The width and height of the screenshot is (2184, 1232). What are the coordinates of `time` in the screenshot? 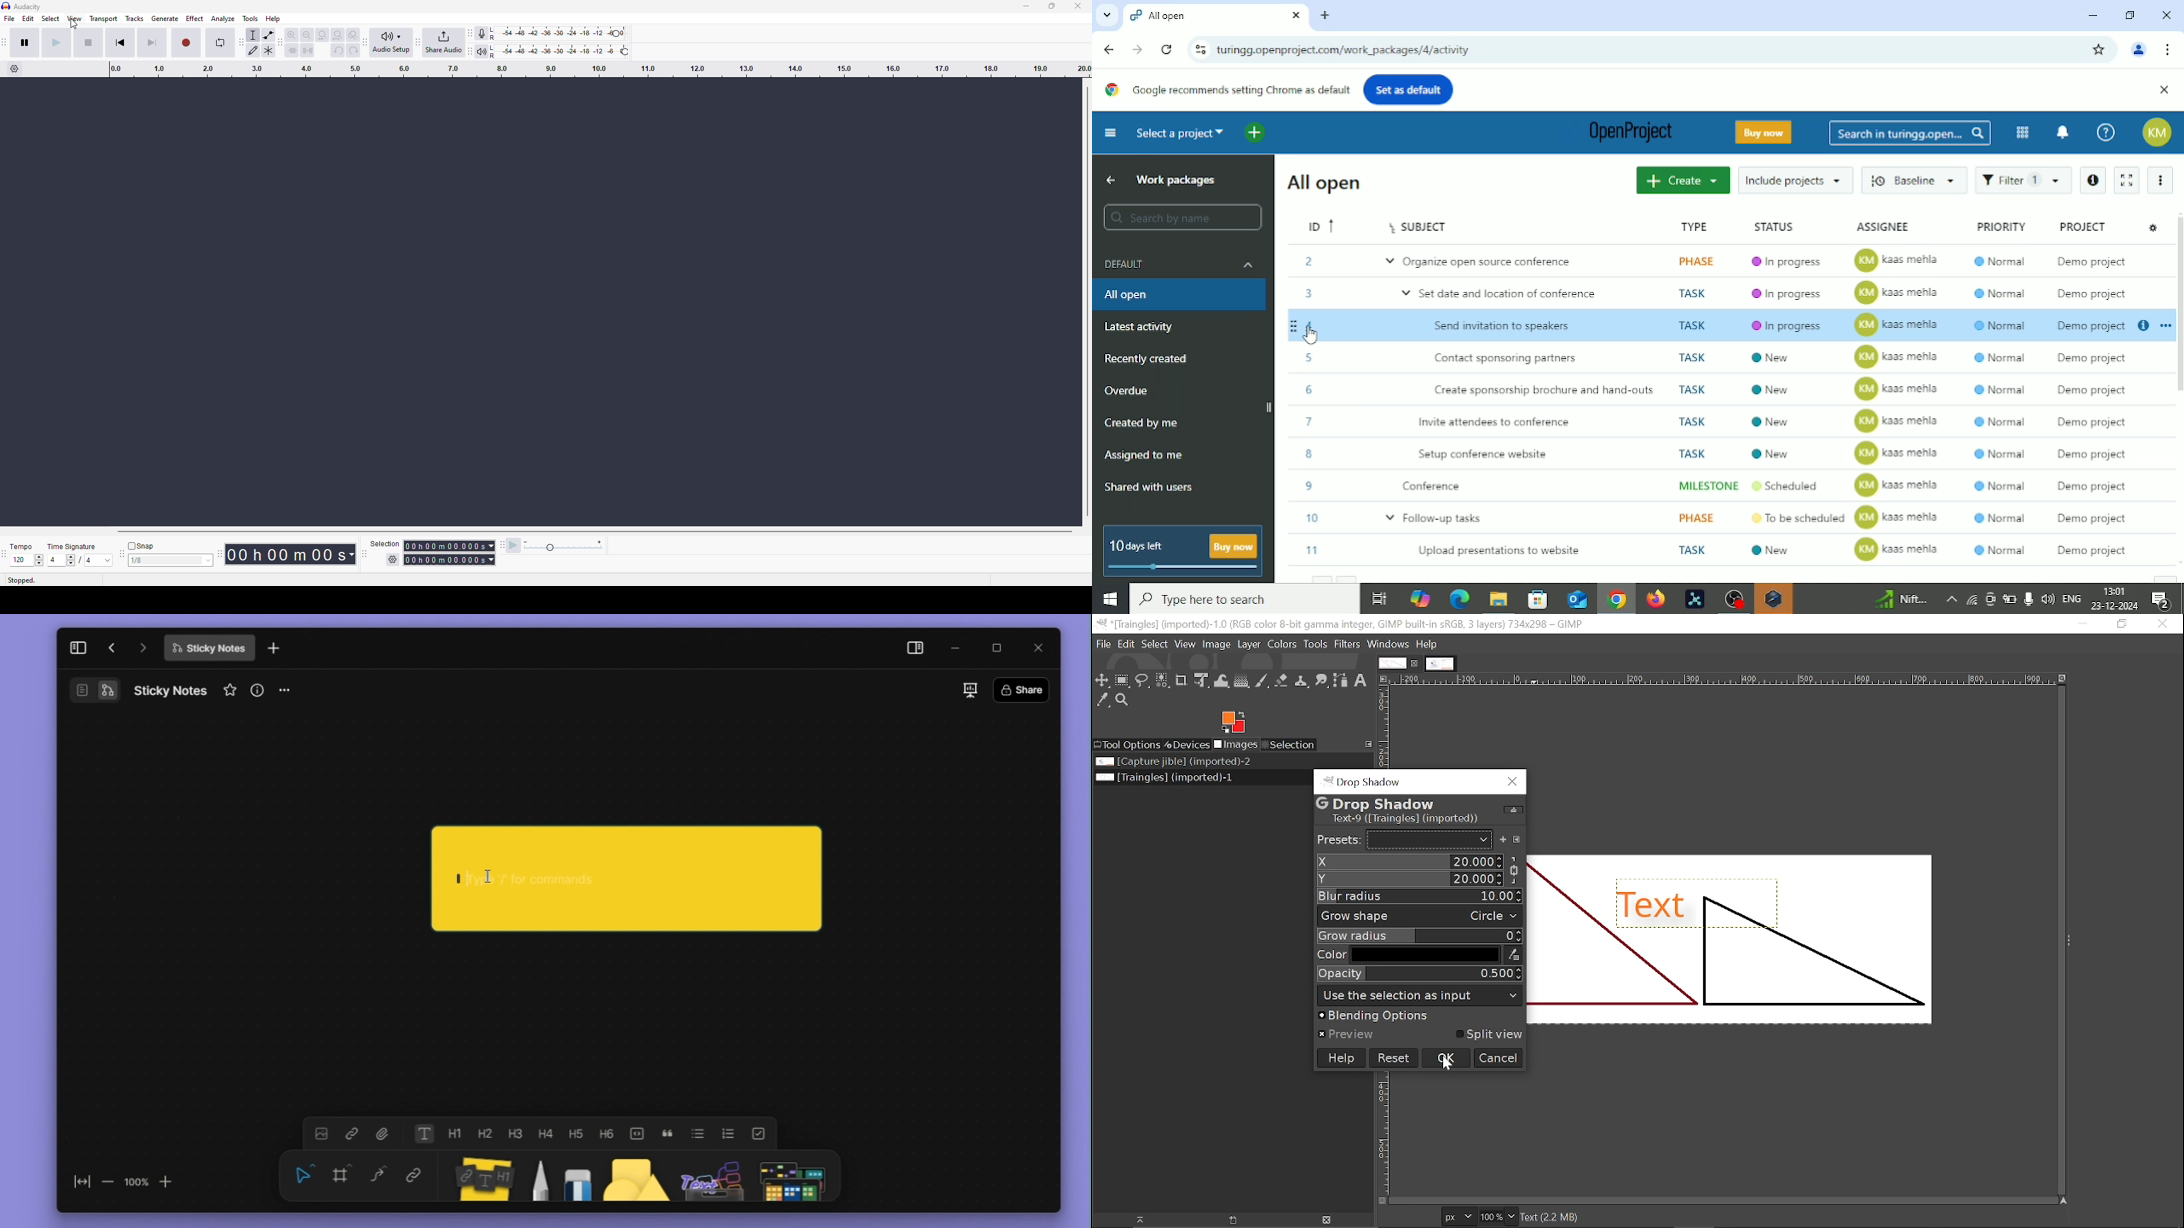 It's located at (292, 554).